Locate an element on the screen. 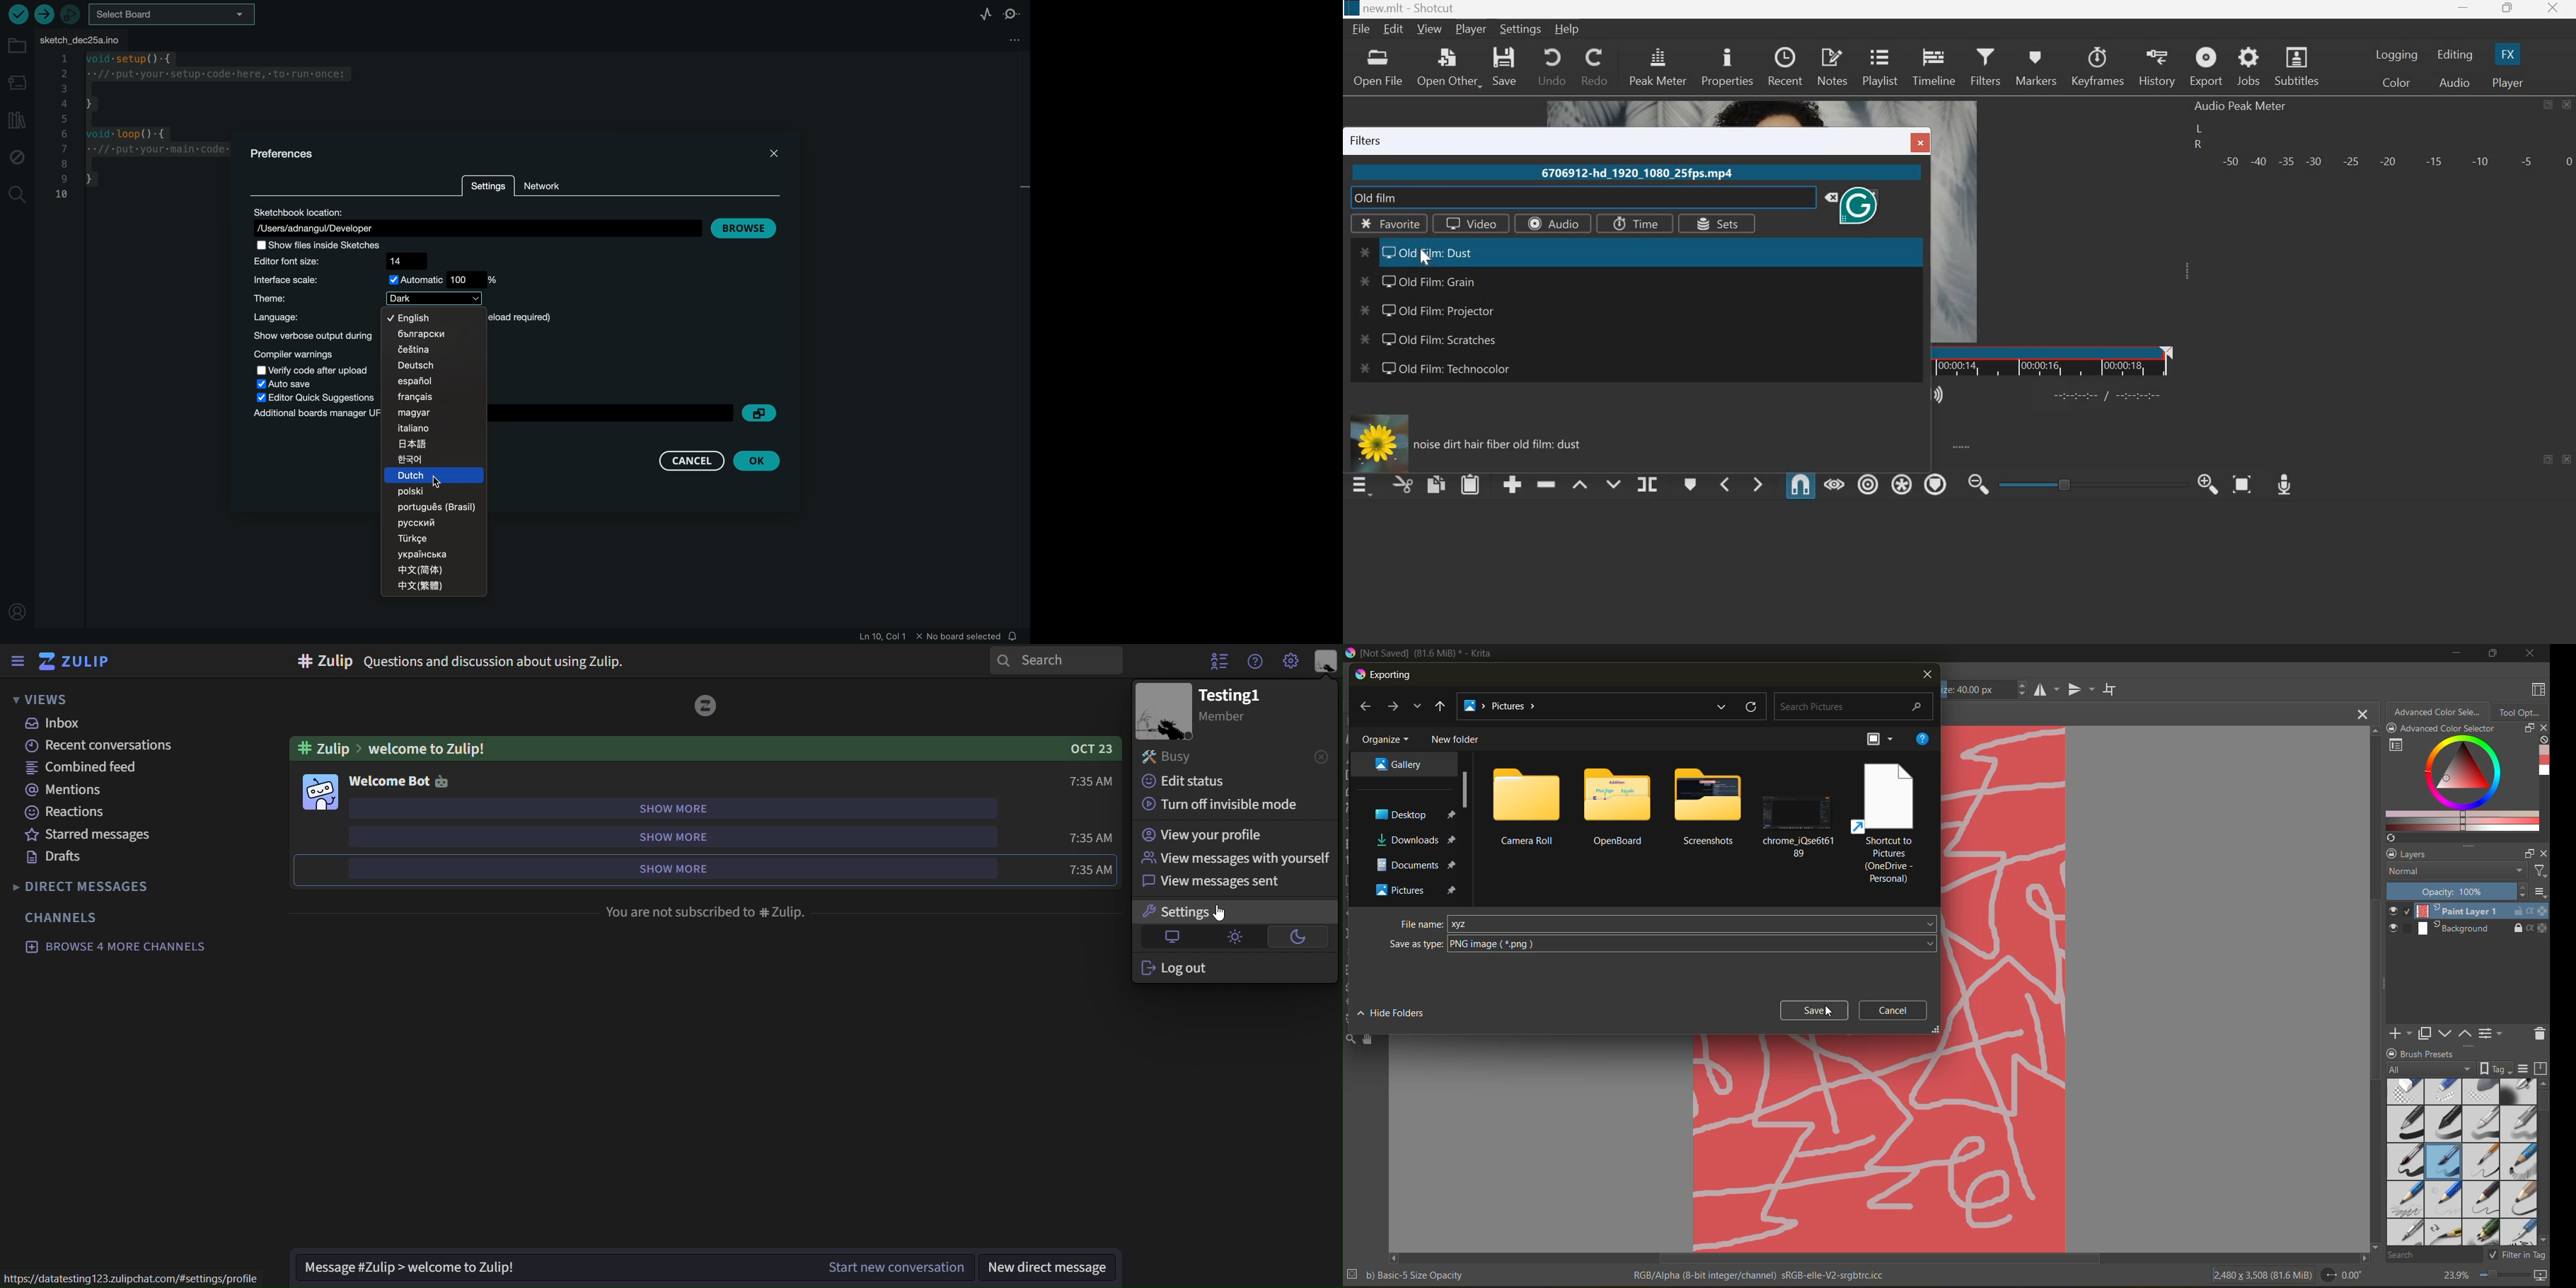 The image size is (2576, 1288). notes is located at coordinates (1832, 66).